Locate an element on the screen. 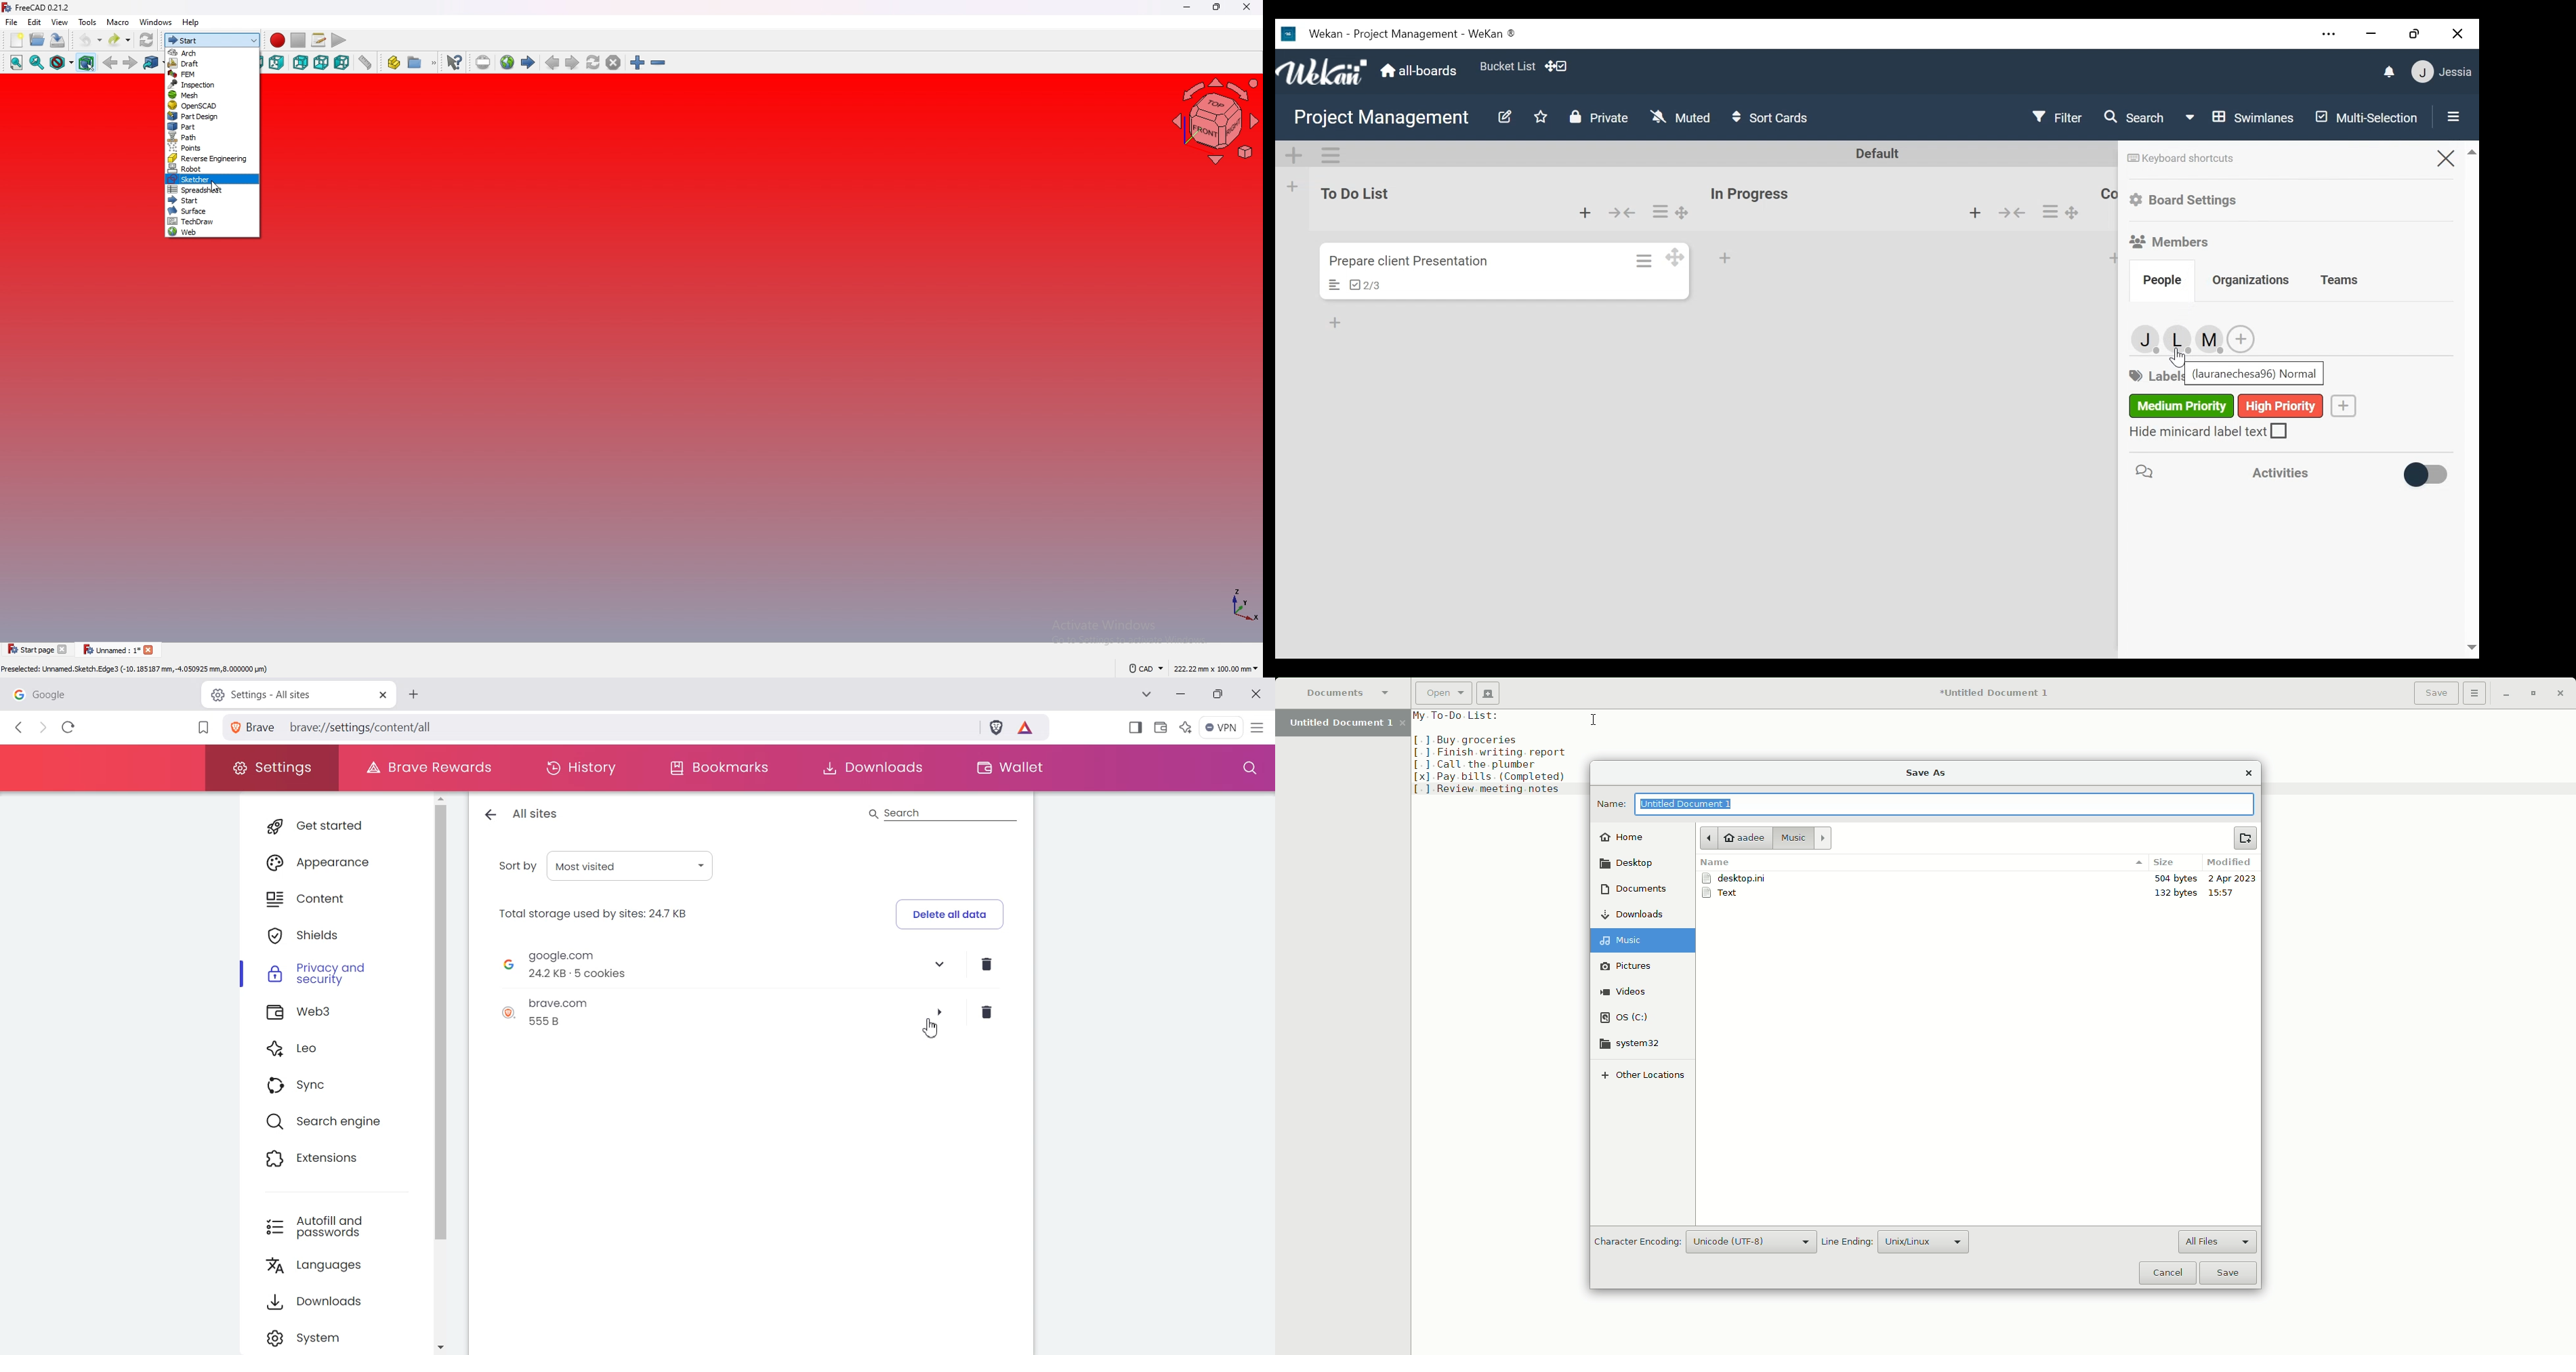  Card actions is located at coordinates (2049, 211).